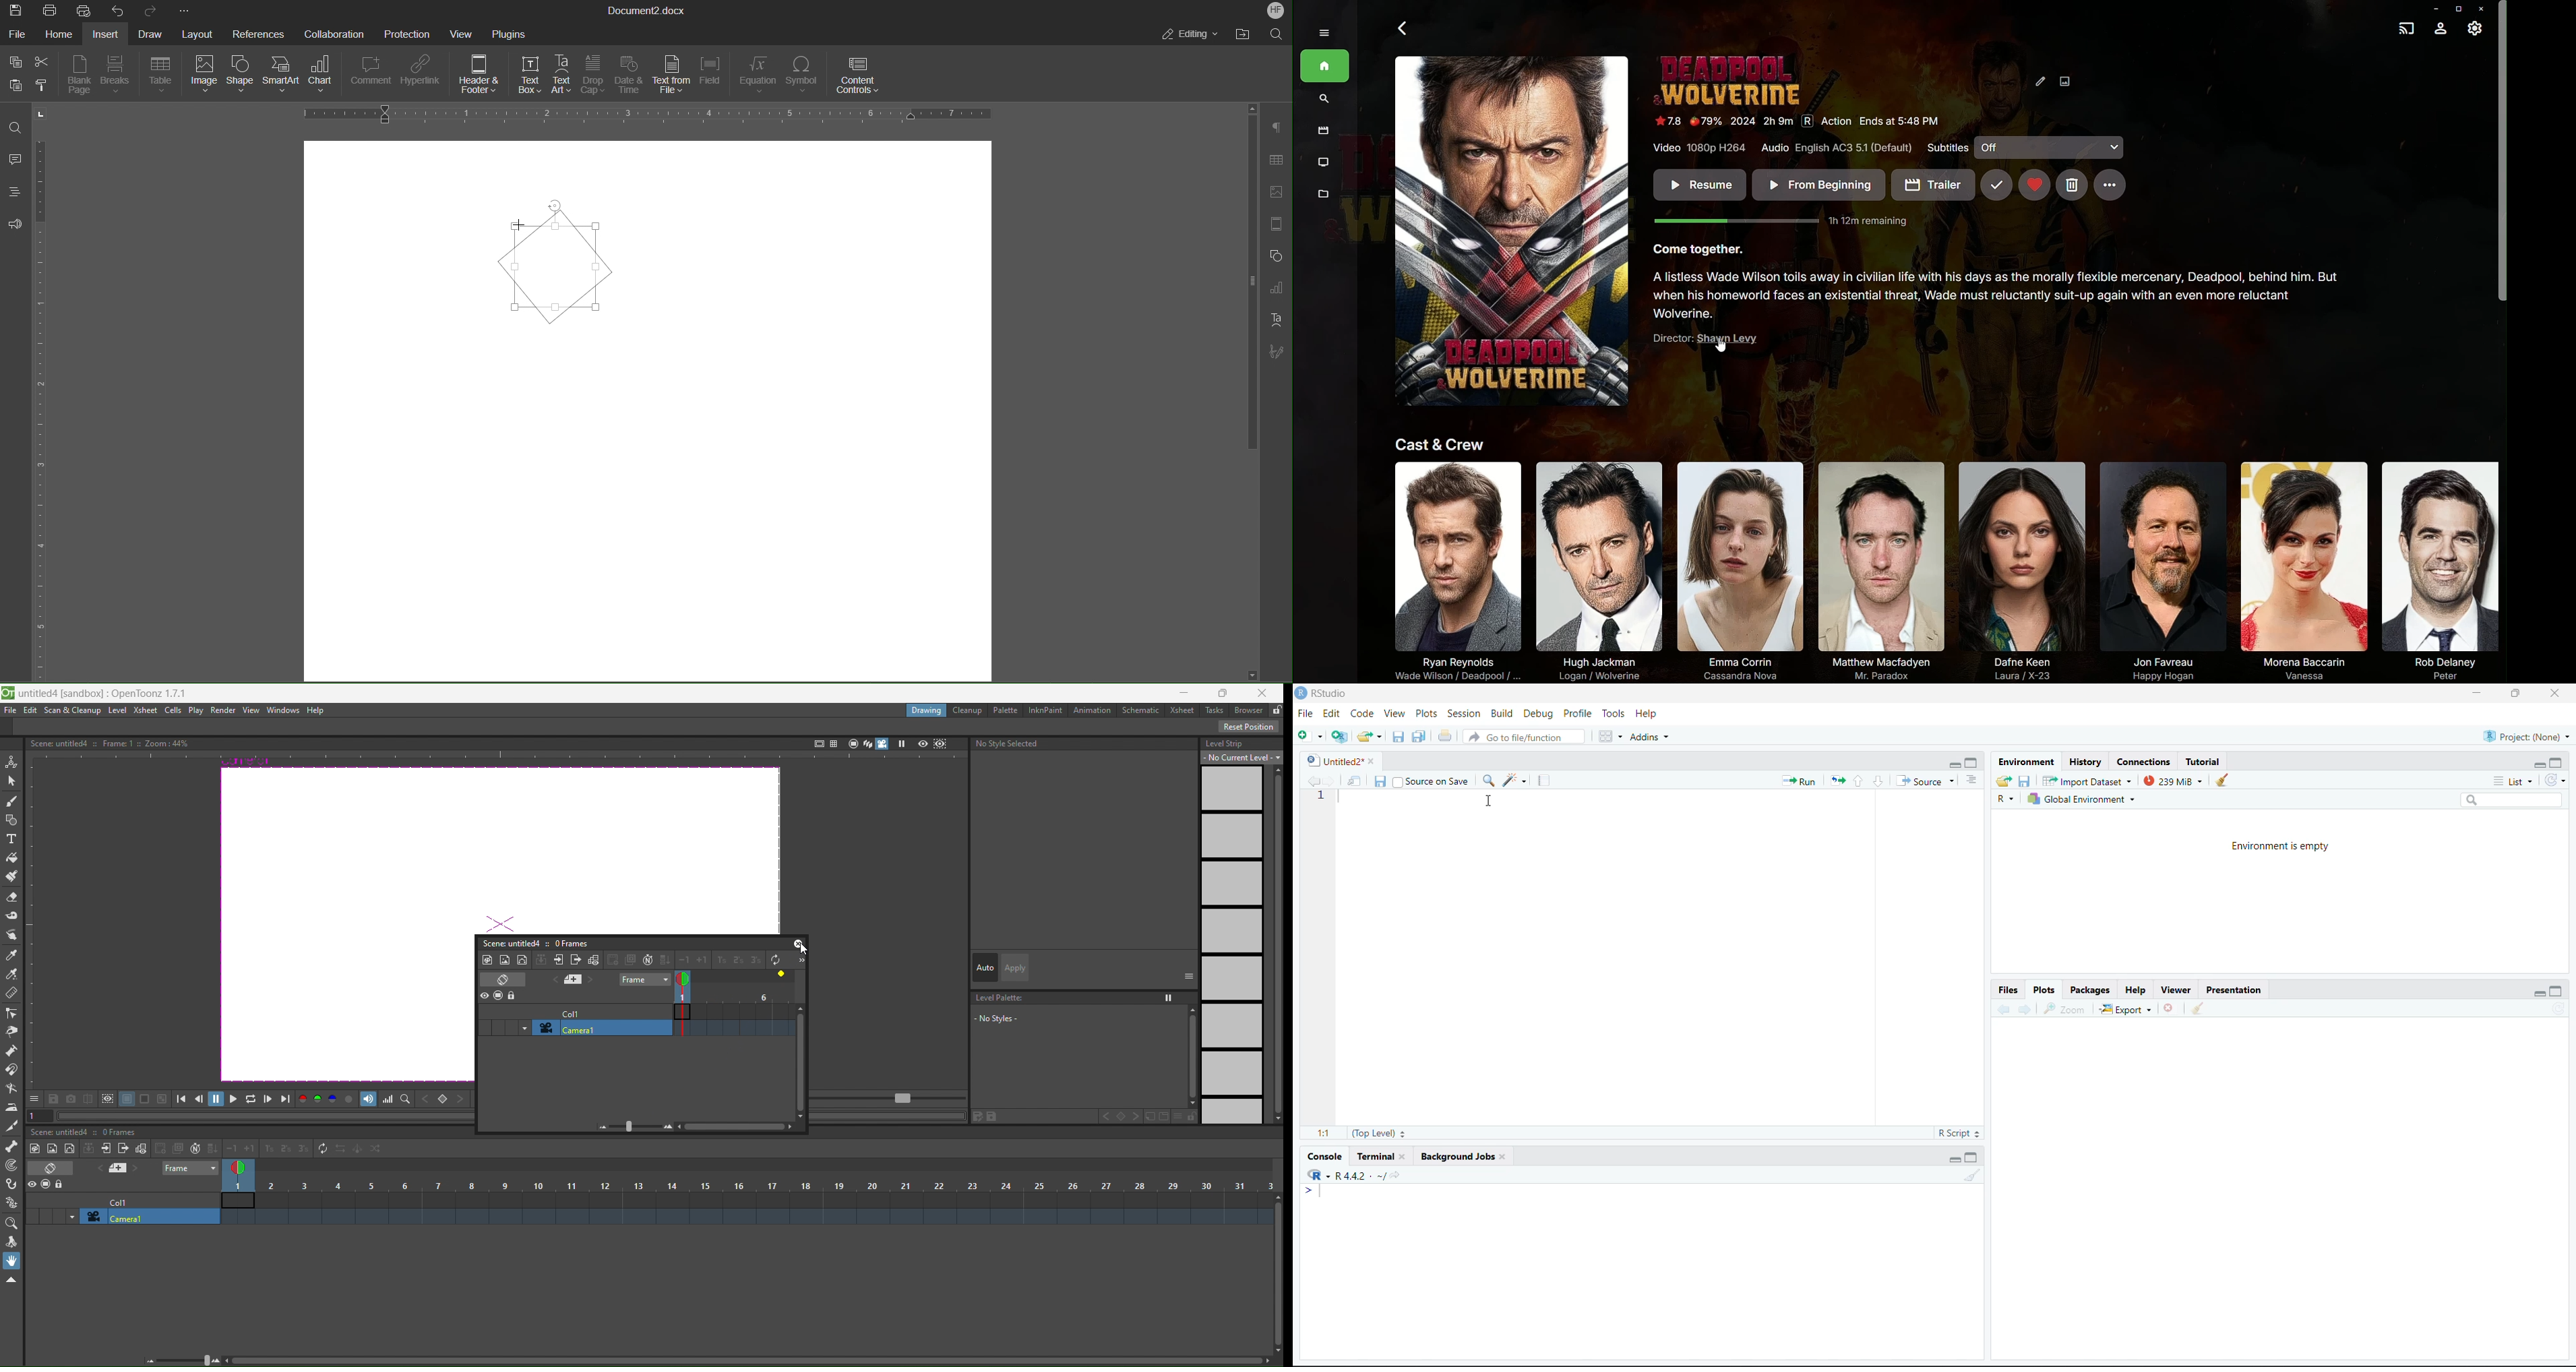  Describe the element at coordinates (1953, 1158) in the screenshot. I see `Minimize` at that location.